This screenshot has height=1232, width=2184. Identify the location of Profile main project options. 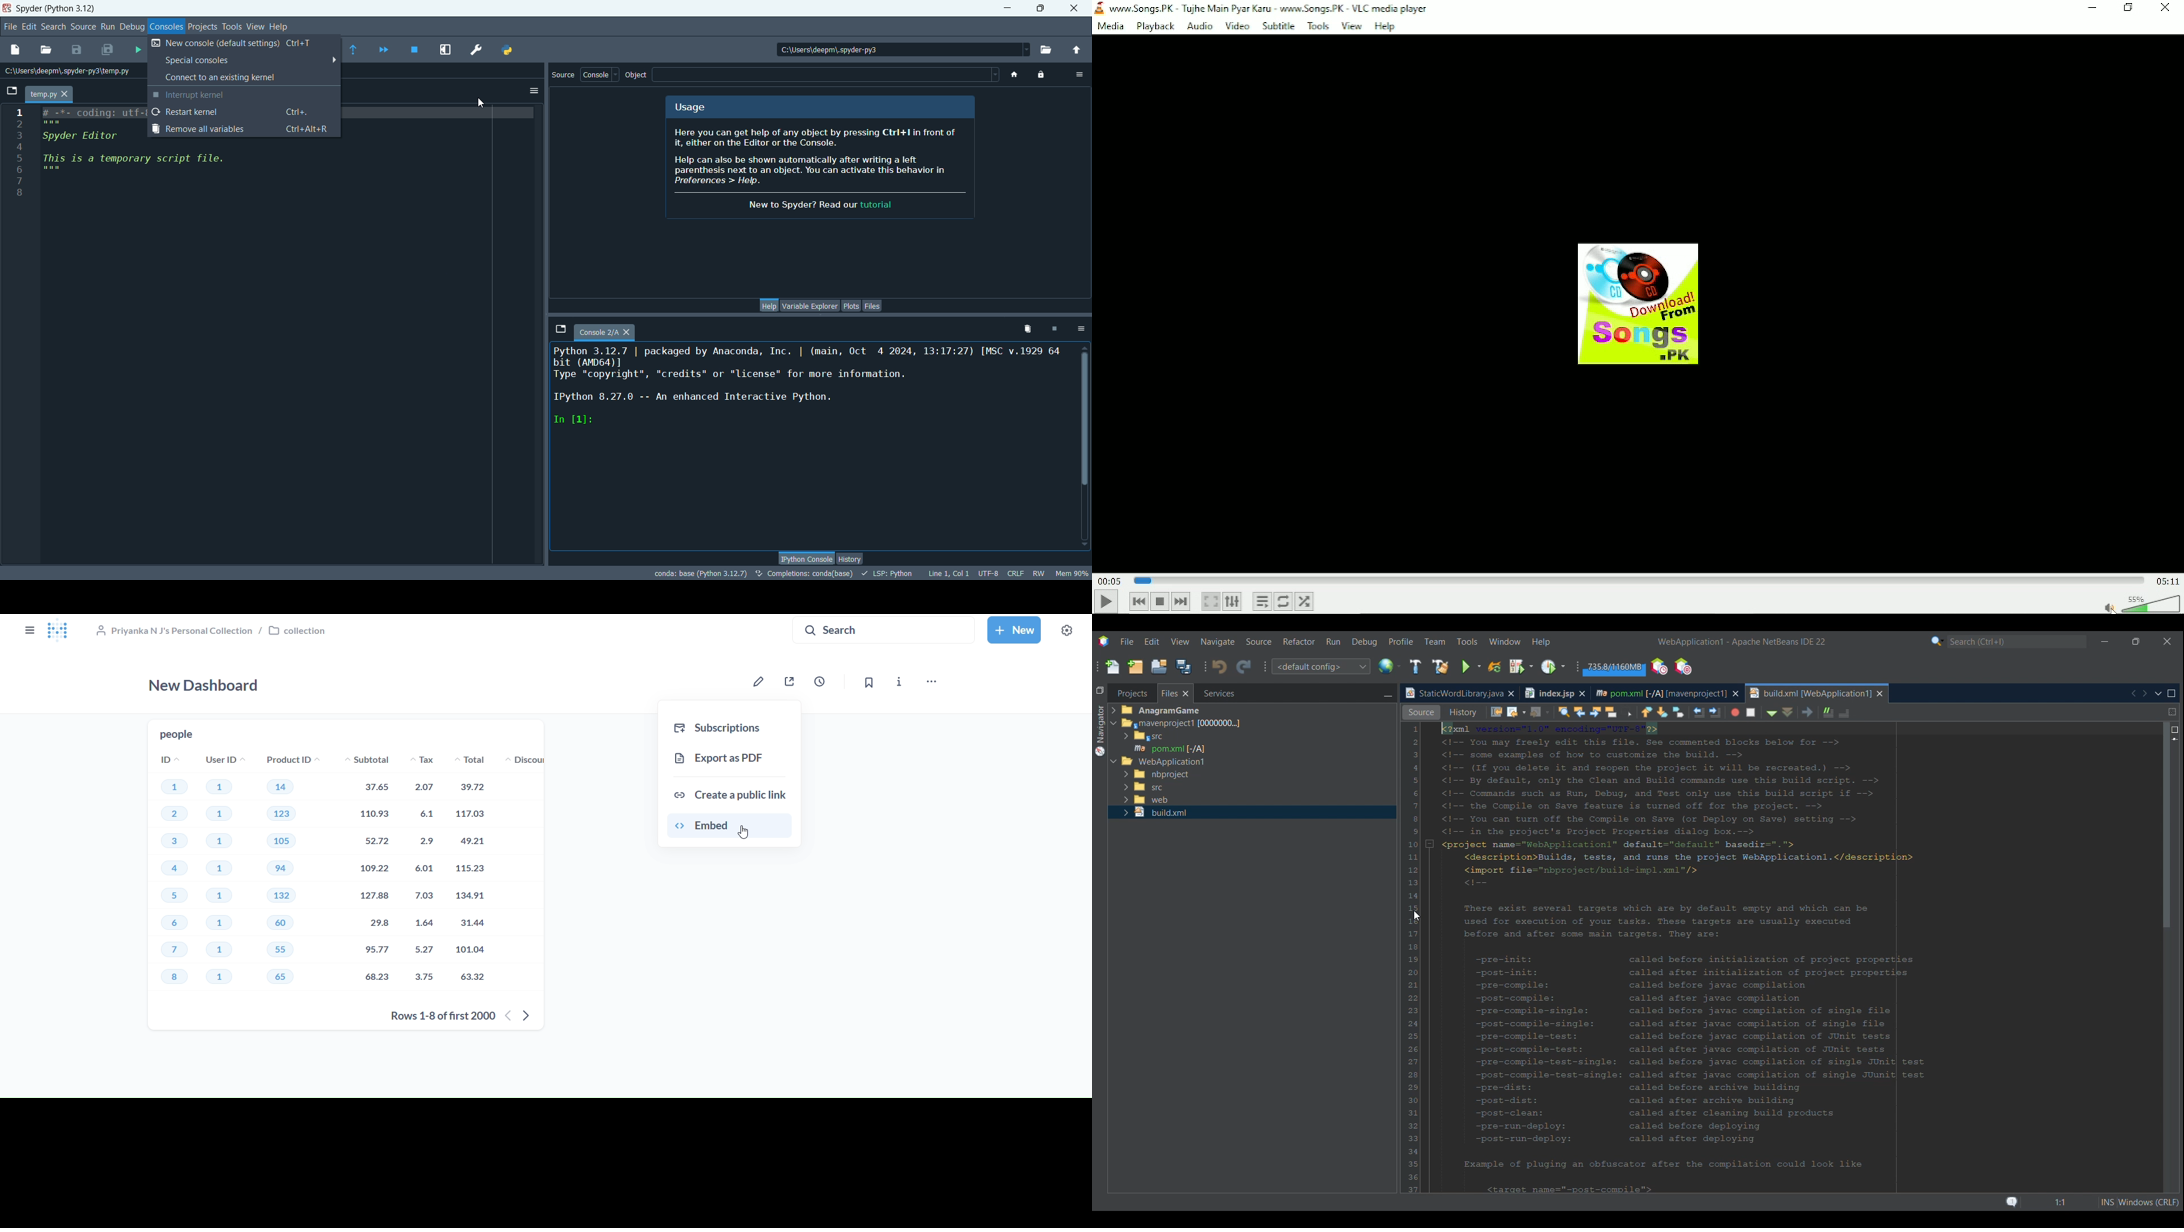
(1555, 666).